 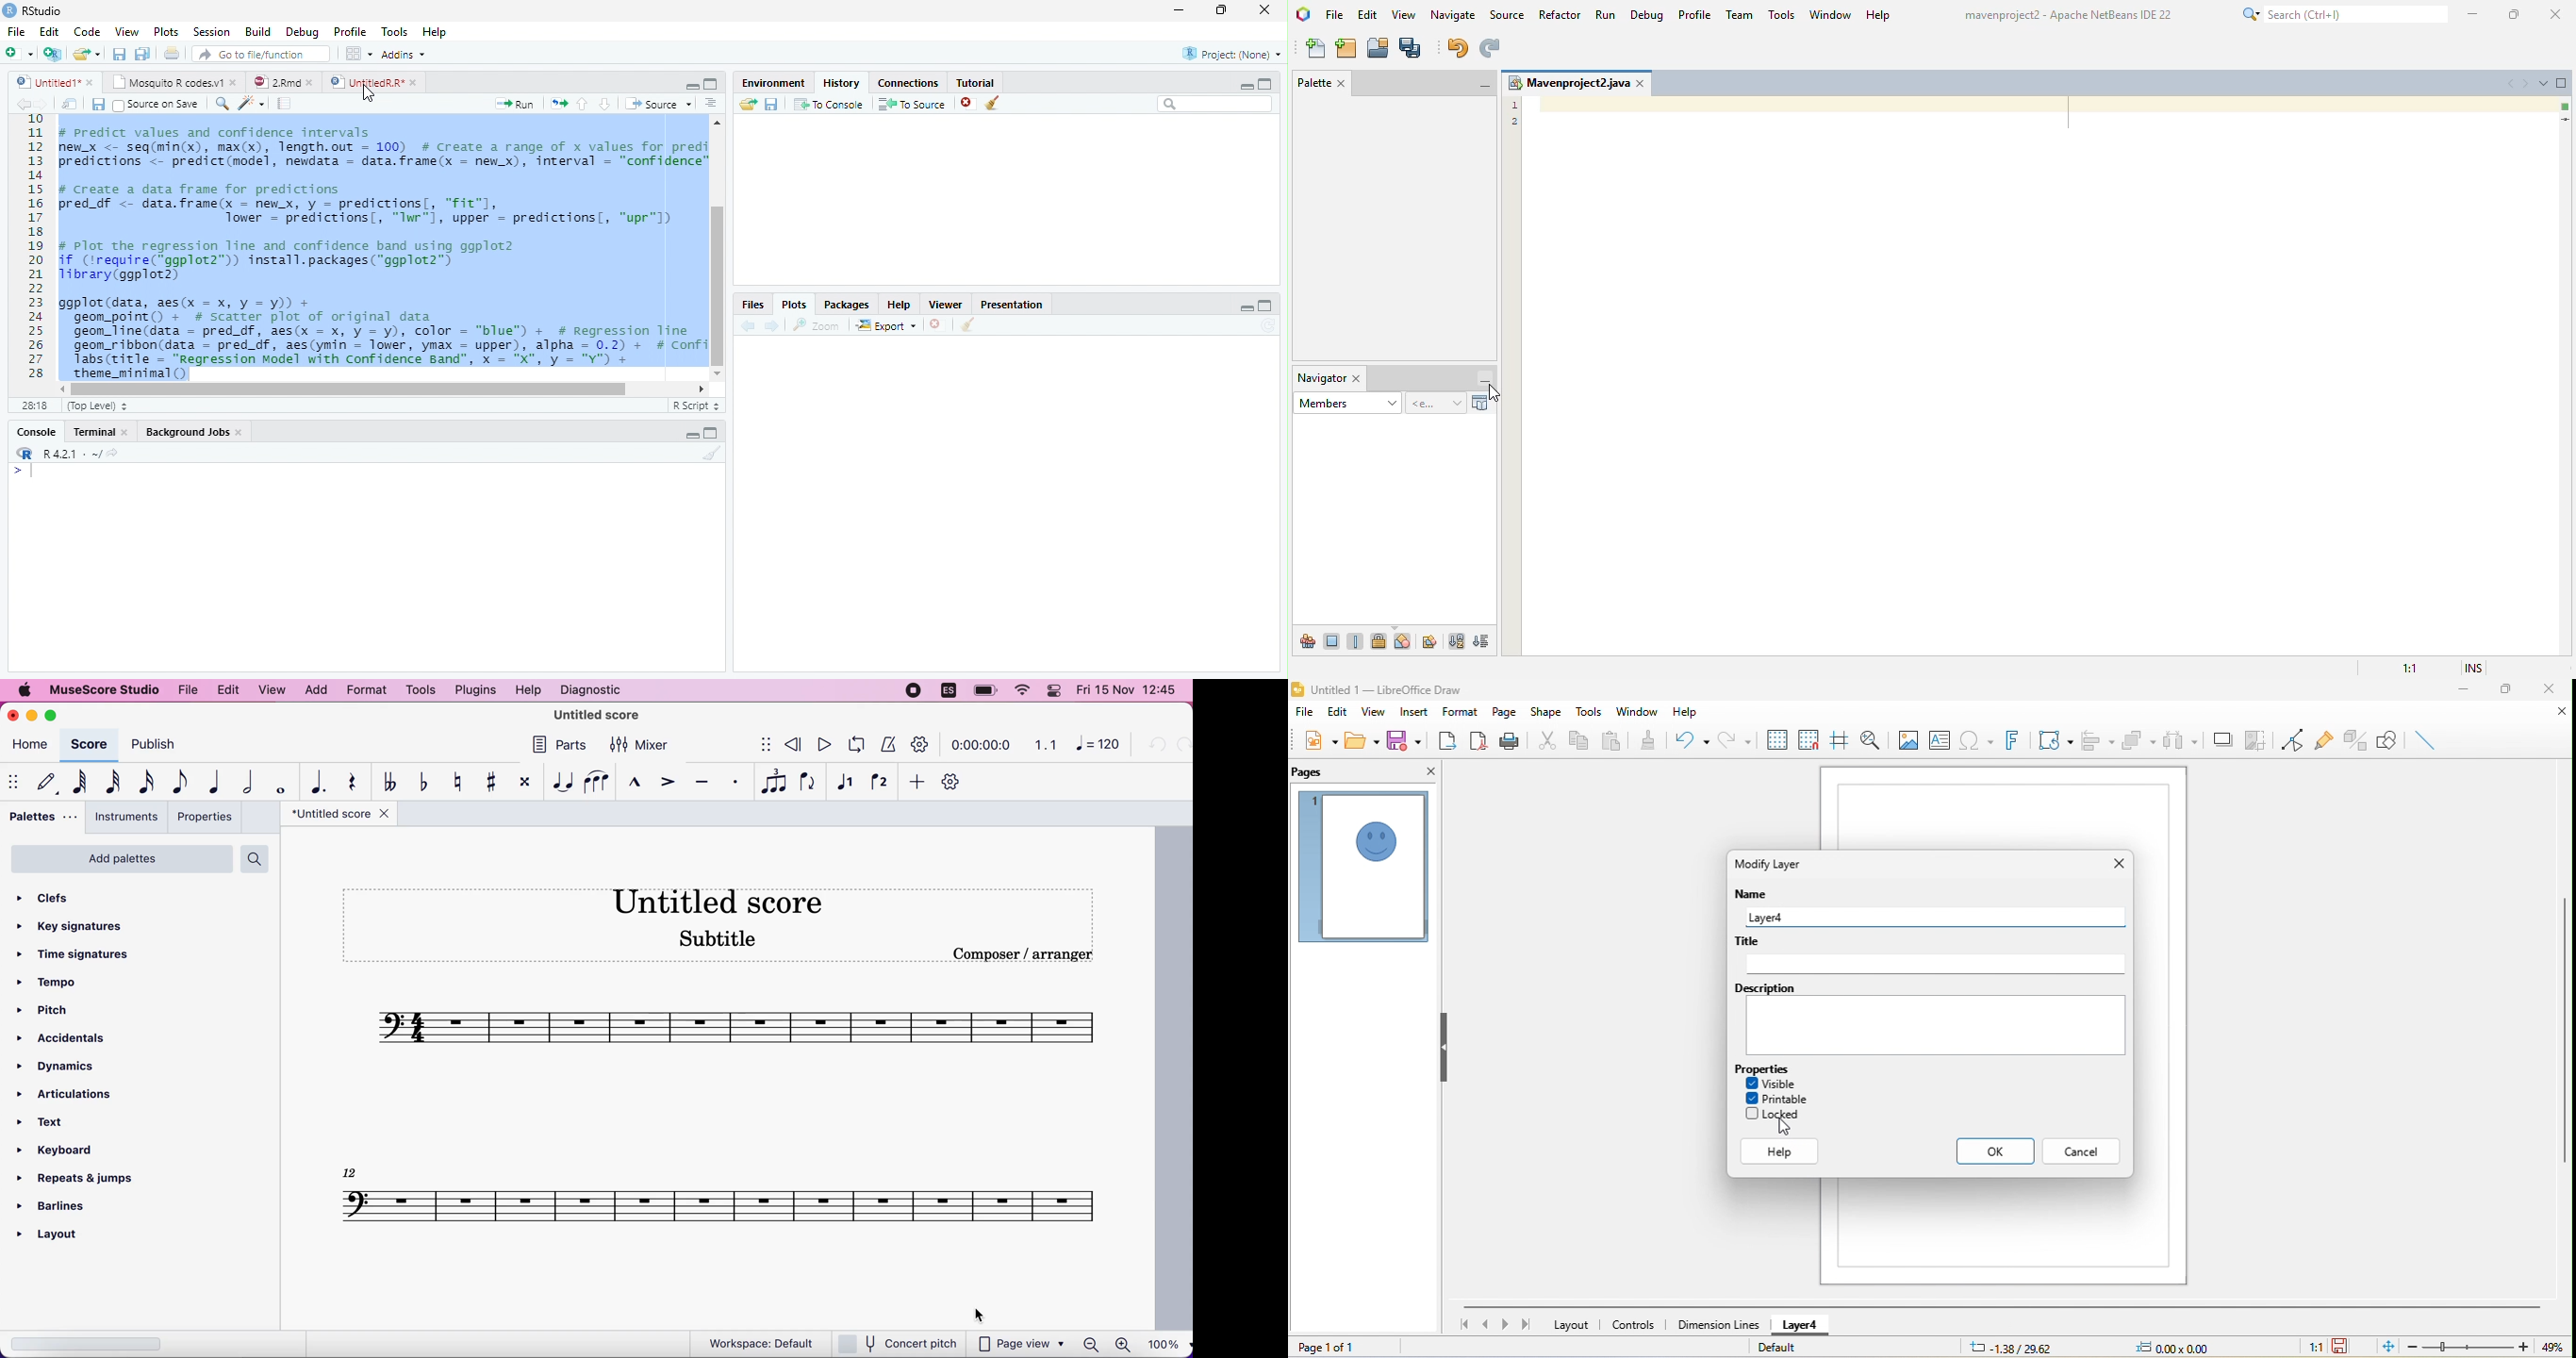 I want to click on Load workspace, so click(x=748, y=107).